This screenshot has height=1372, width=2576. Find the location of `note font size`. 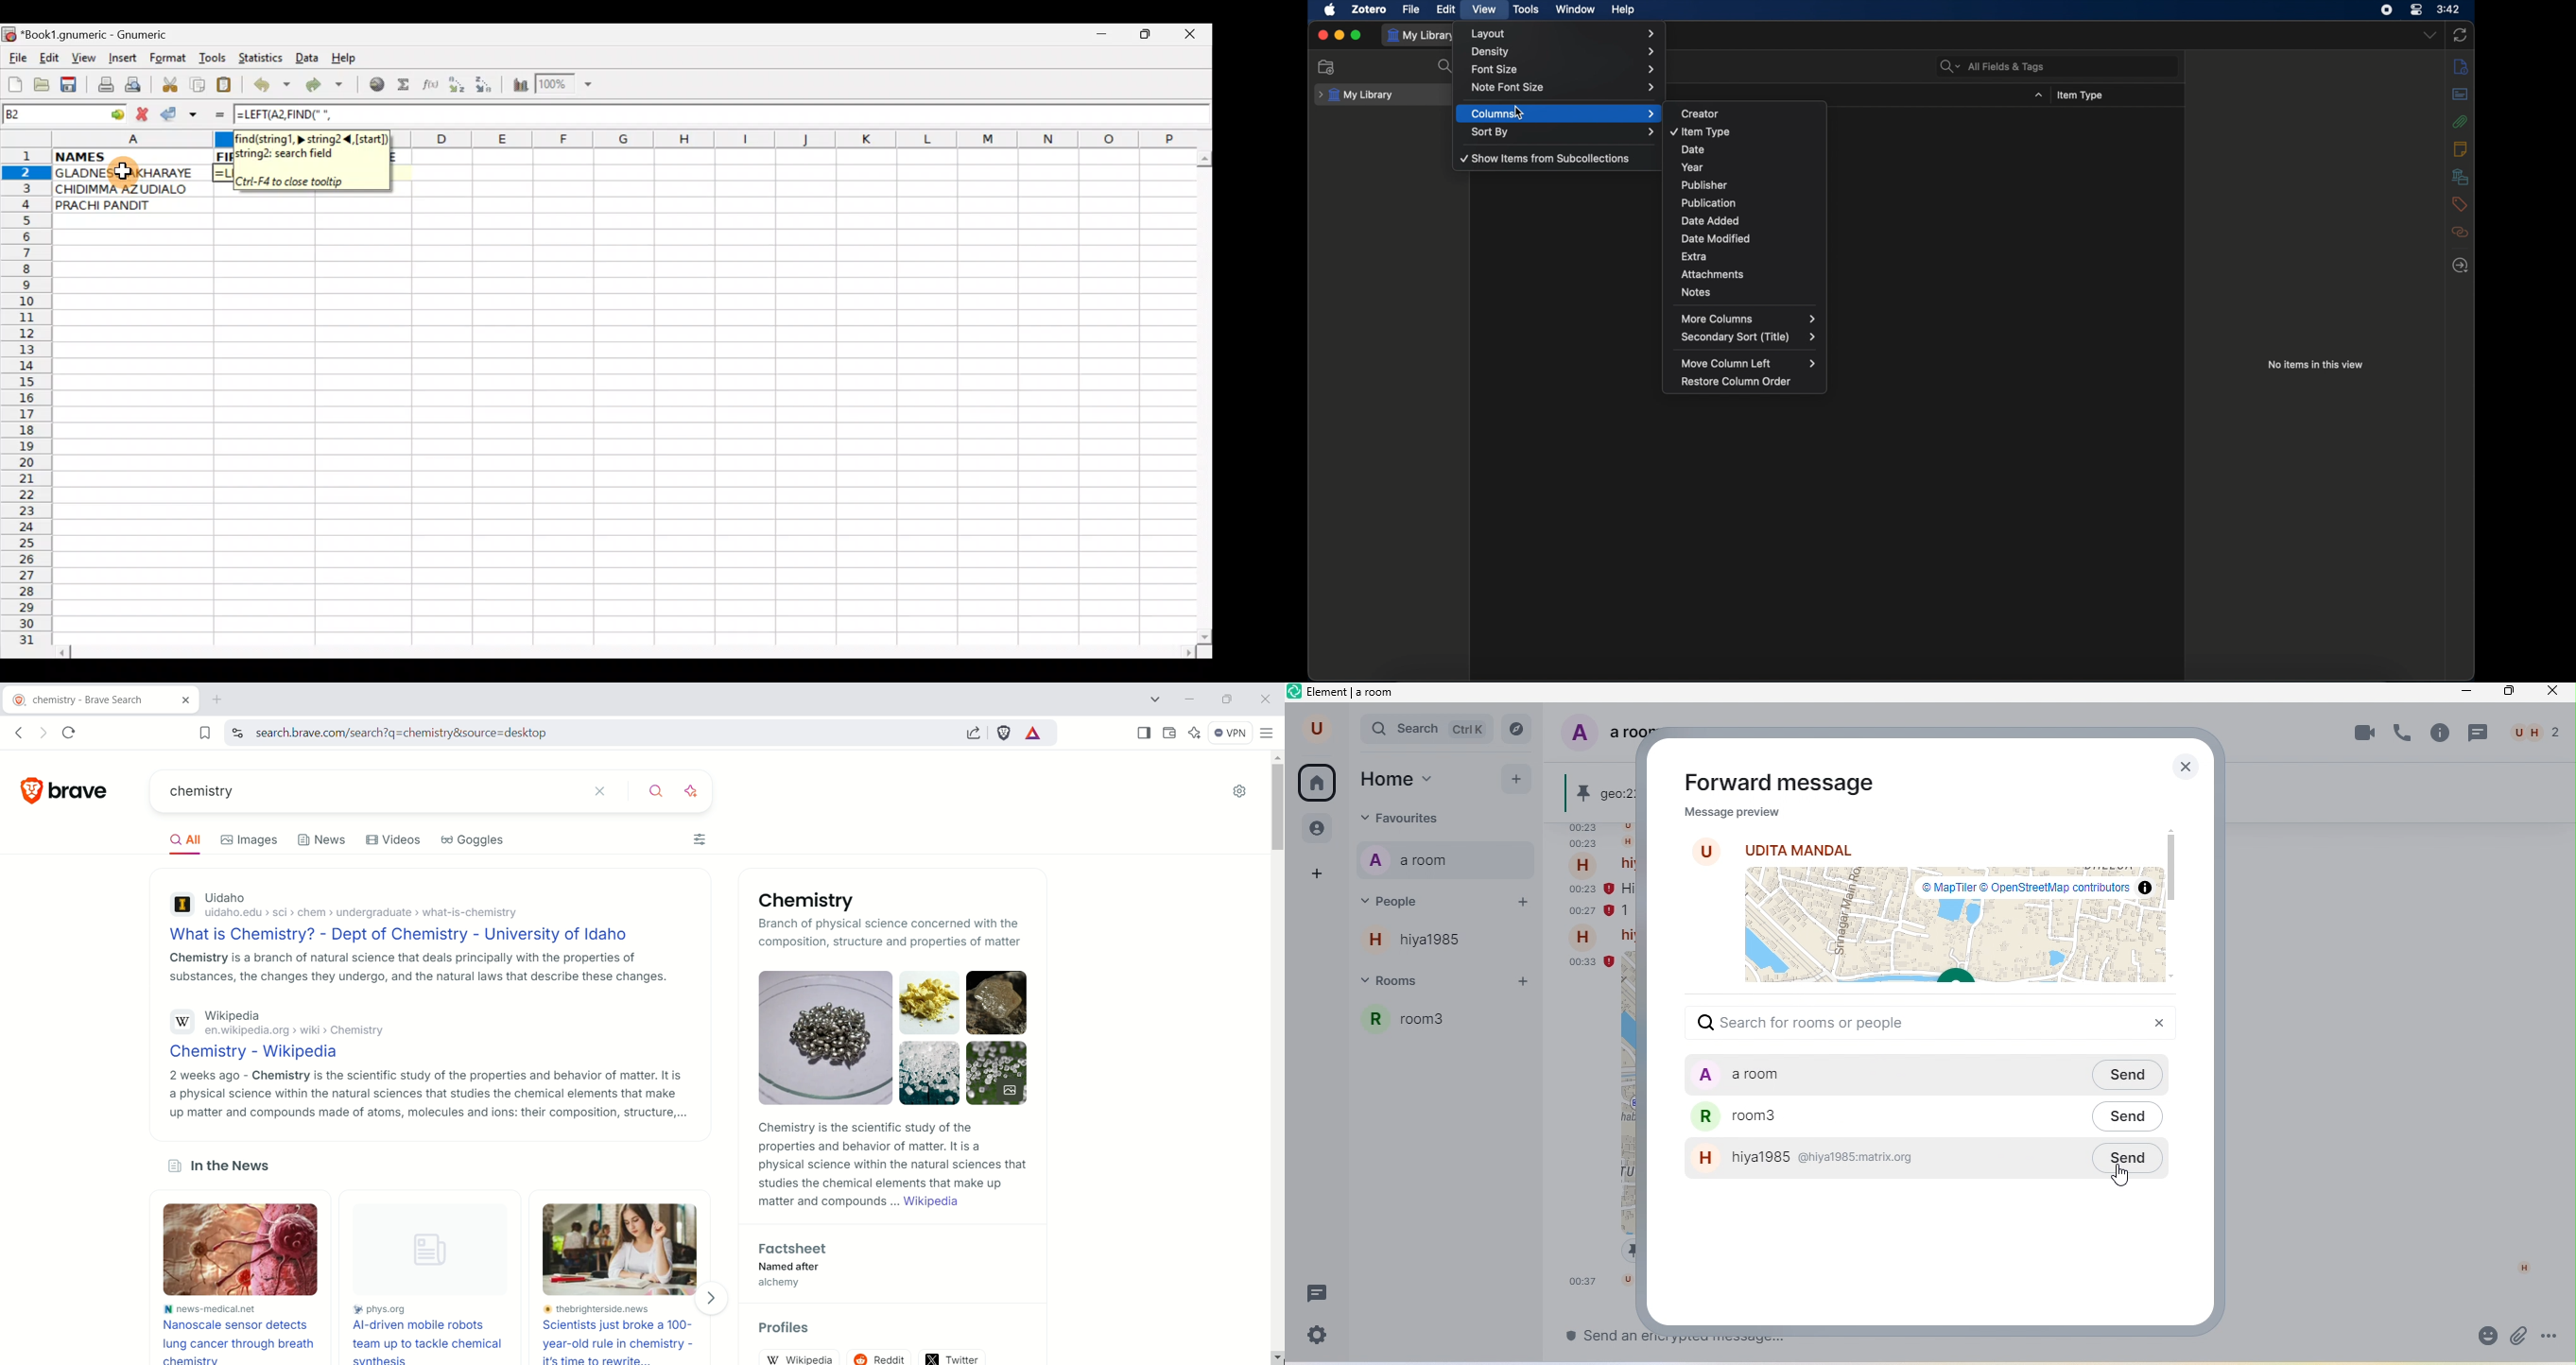

note font size is located at coordinates (1567, 87).